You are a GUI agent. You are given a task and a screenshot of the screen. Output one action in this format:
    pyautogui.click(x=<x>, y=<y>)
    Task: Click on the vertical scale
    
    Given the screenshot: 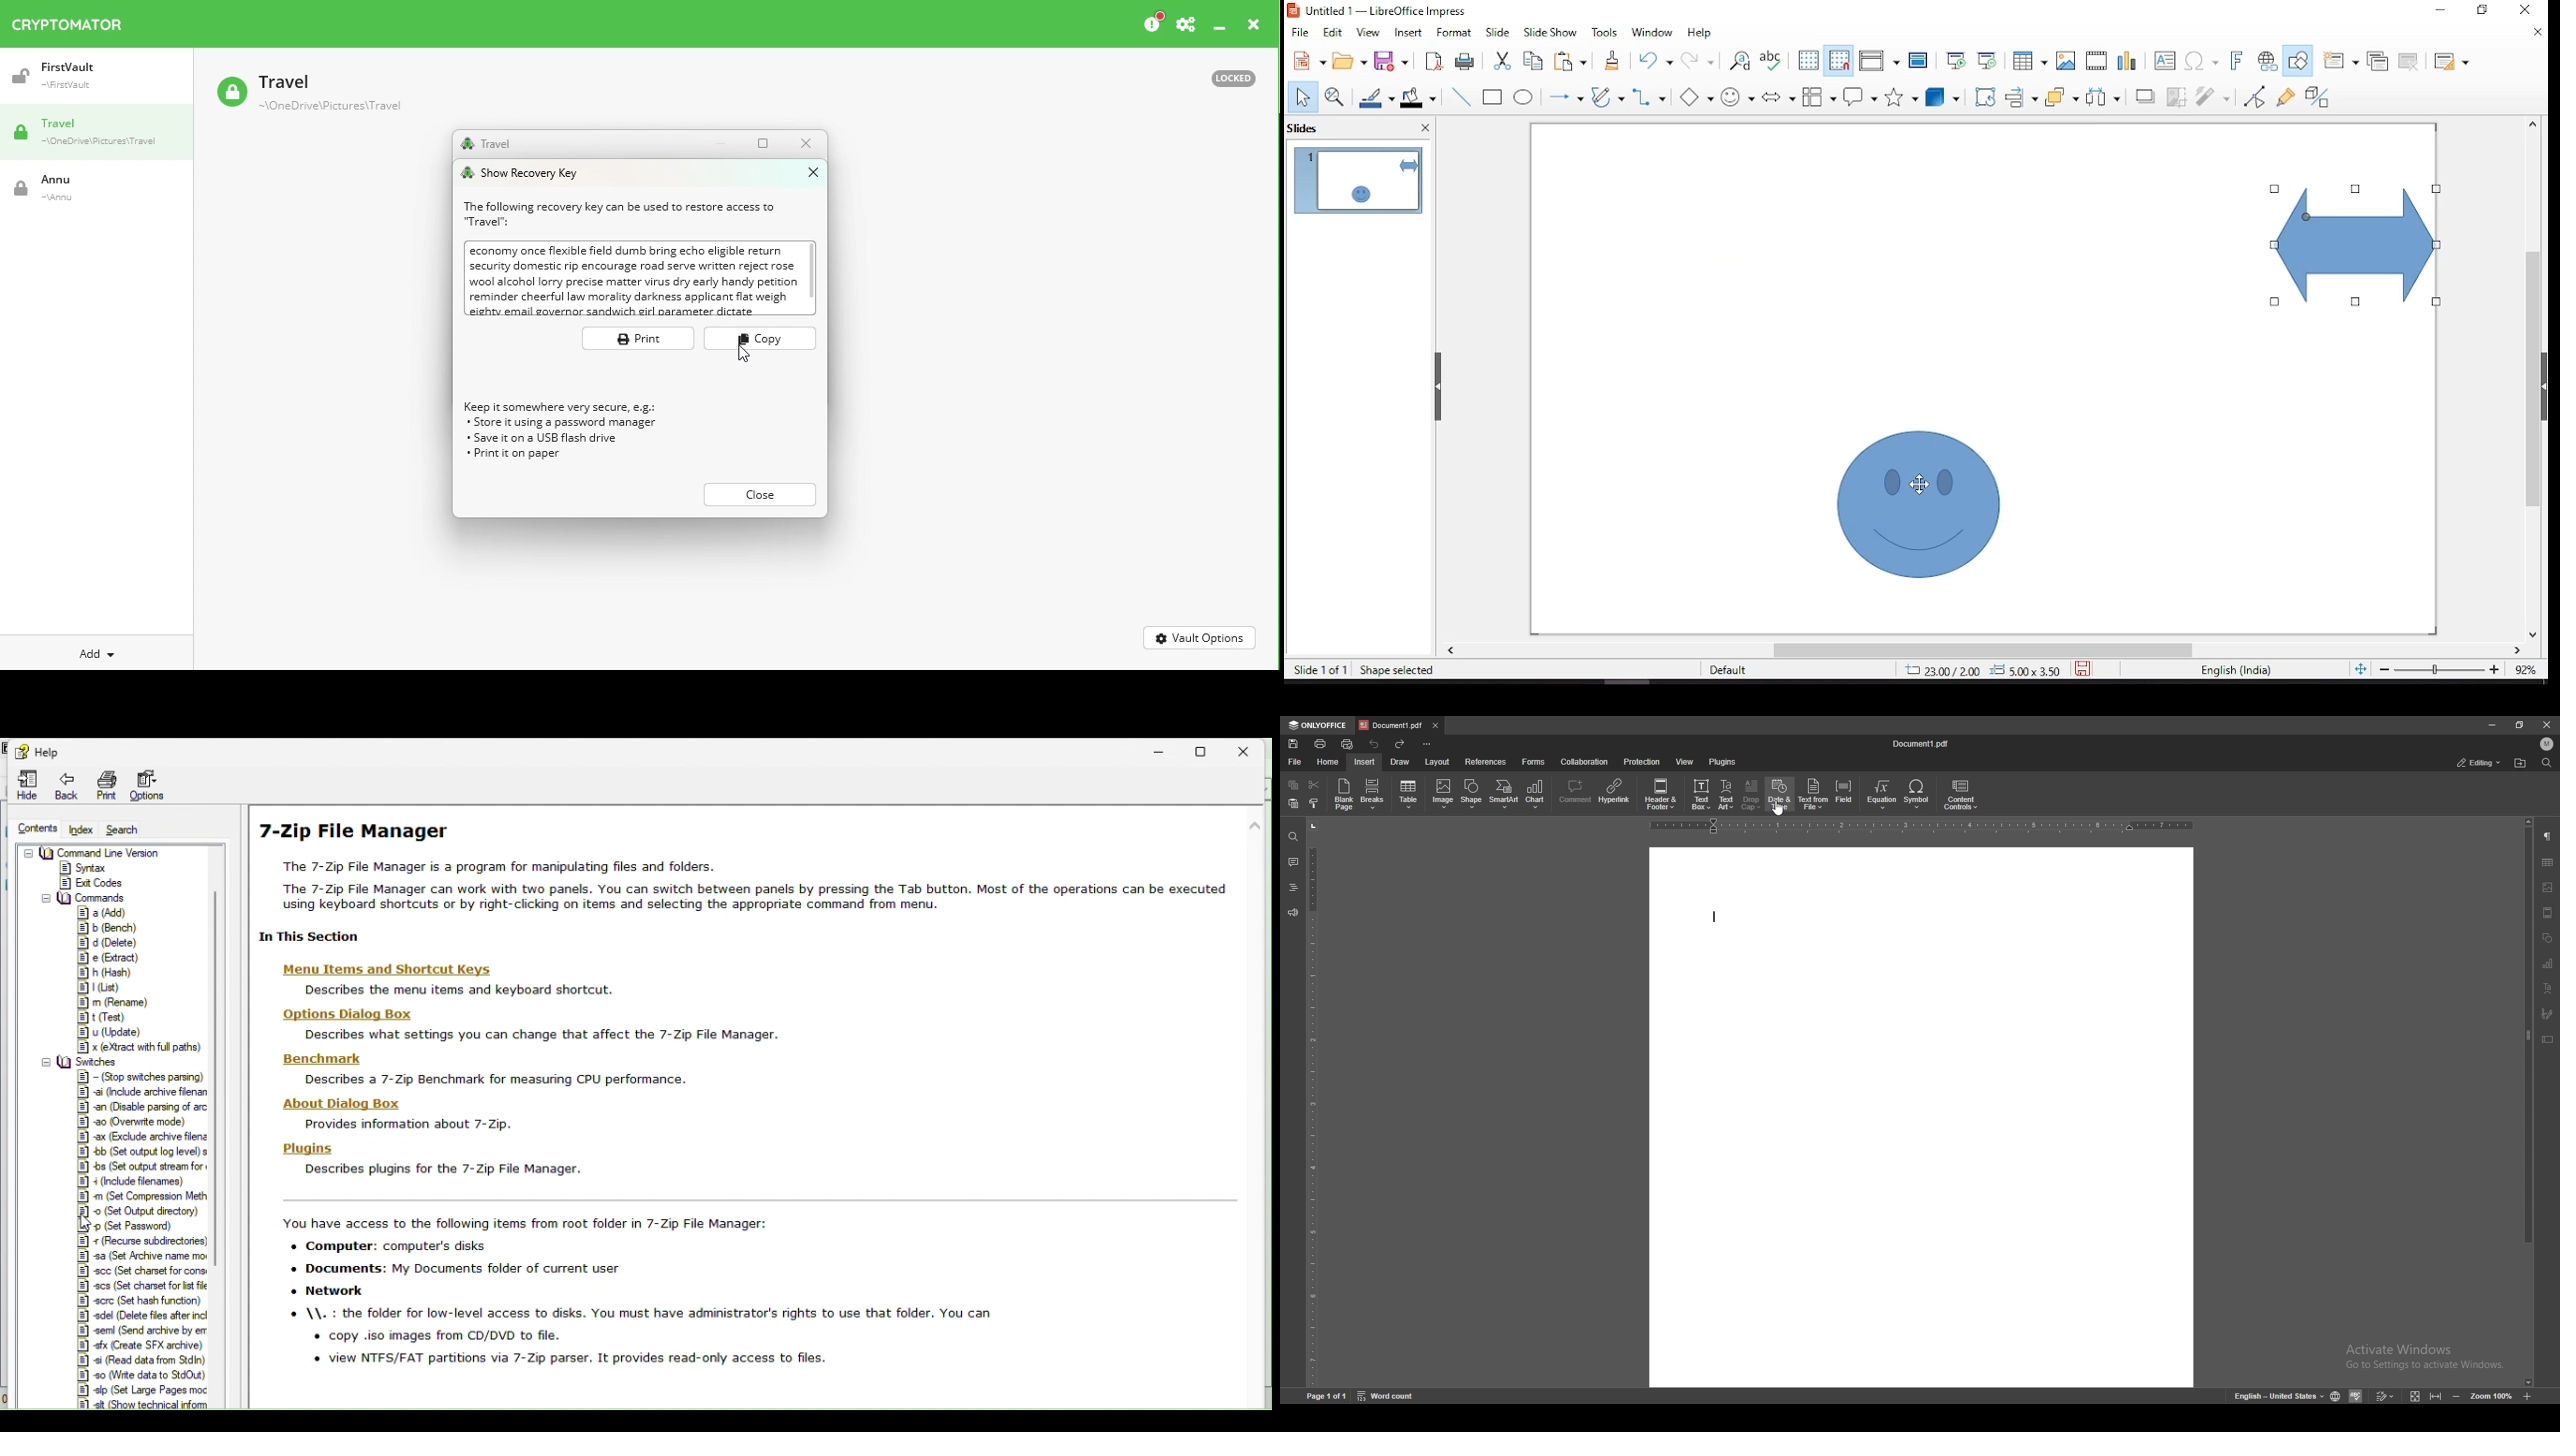 What is the action you would take?
    pyautogui.click(x=1315, y=1104)
    